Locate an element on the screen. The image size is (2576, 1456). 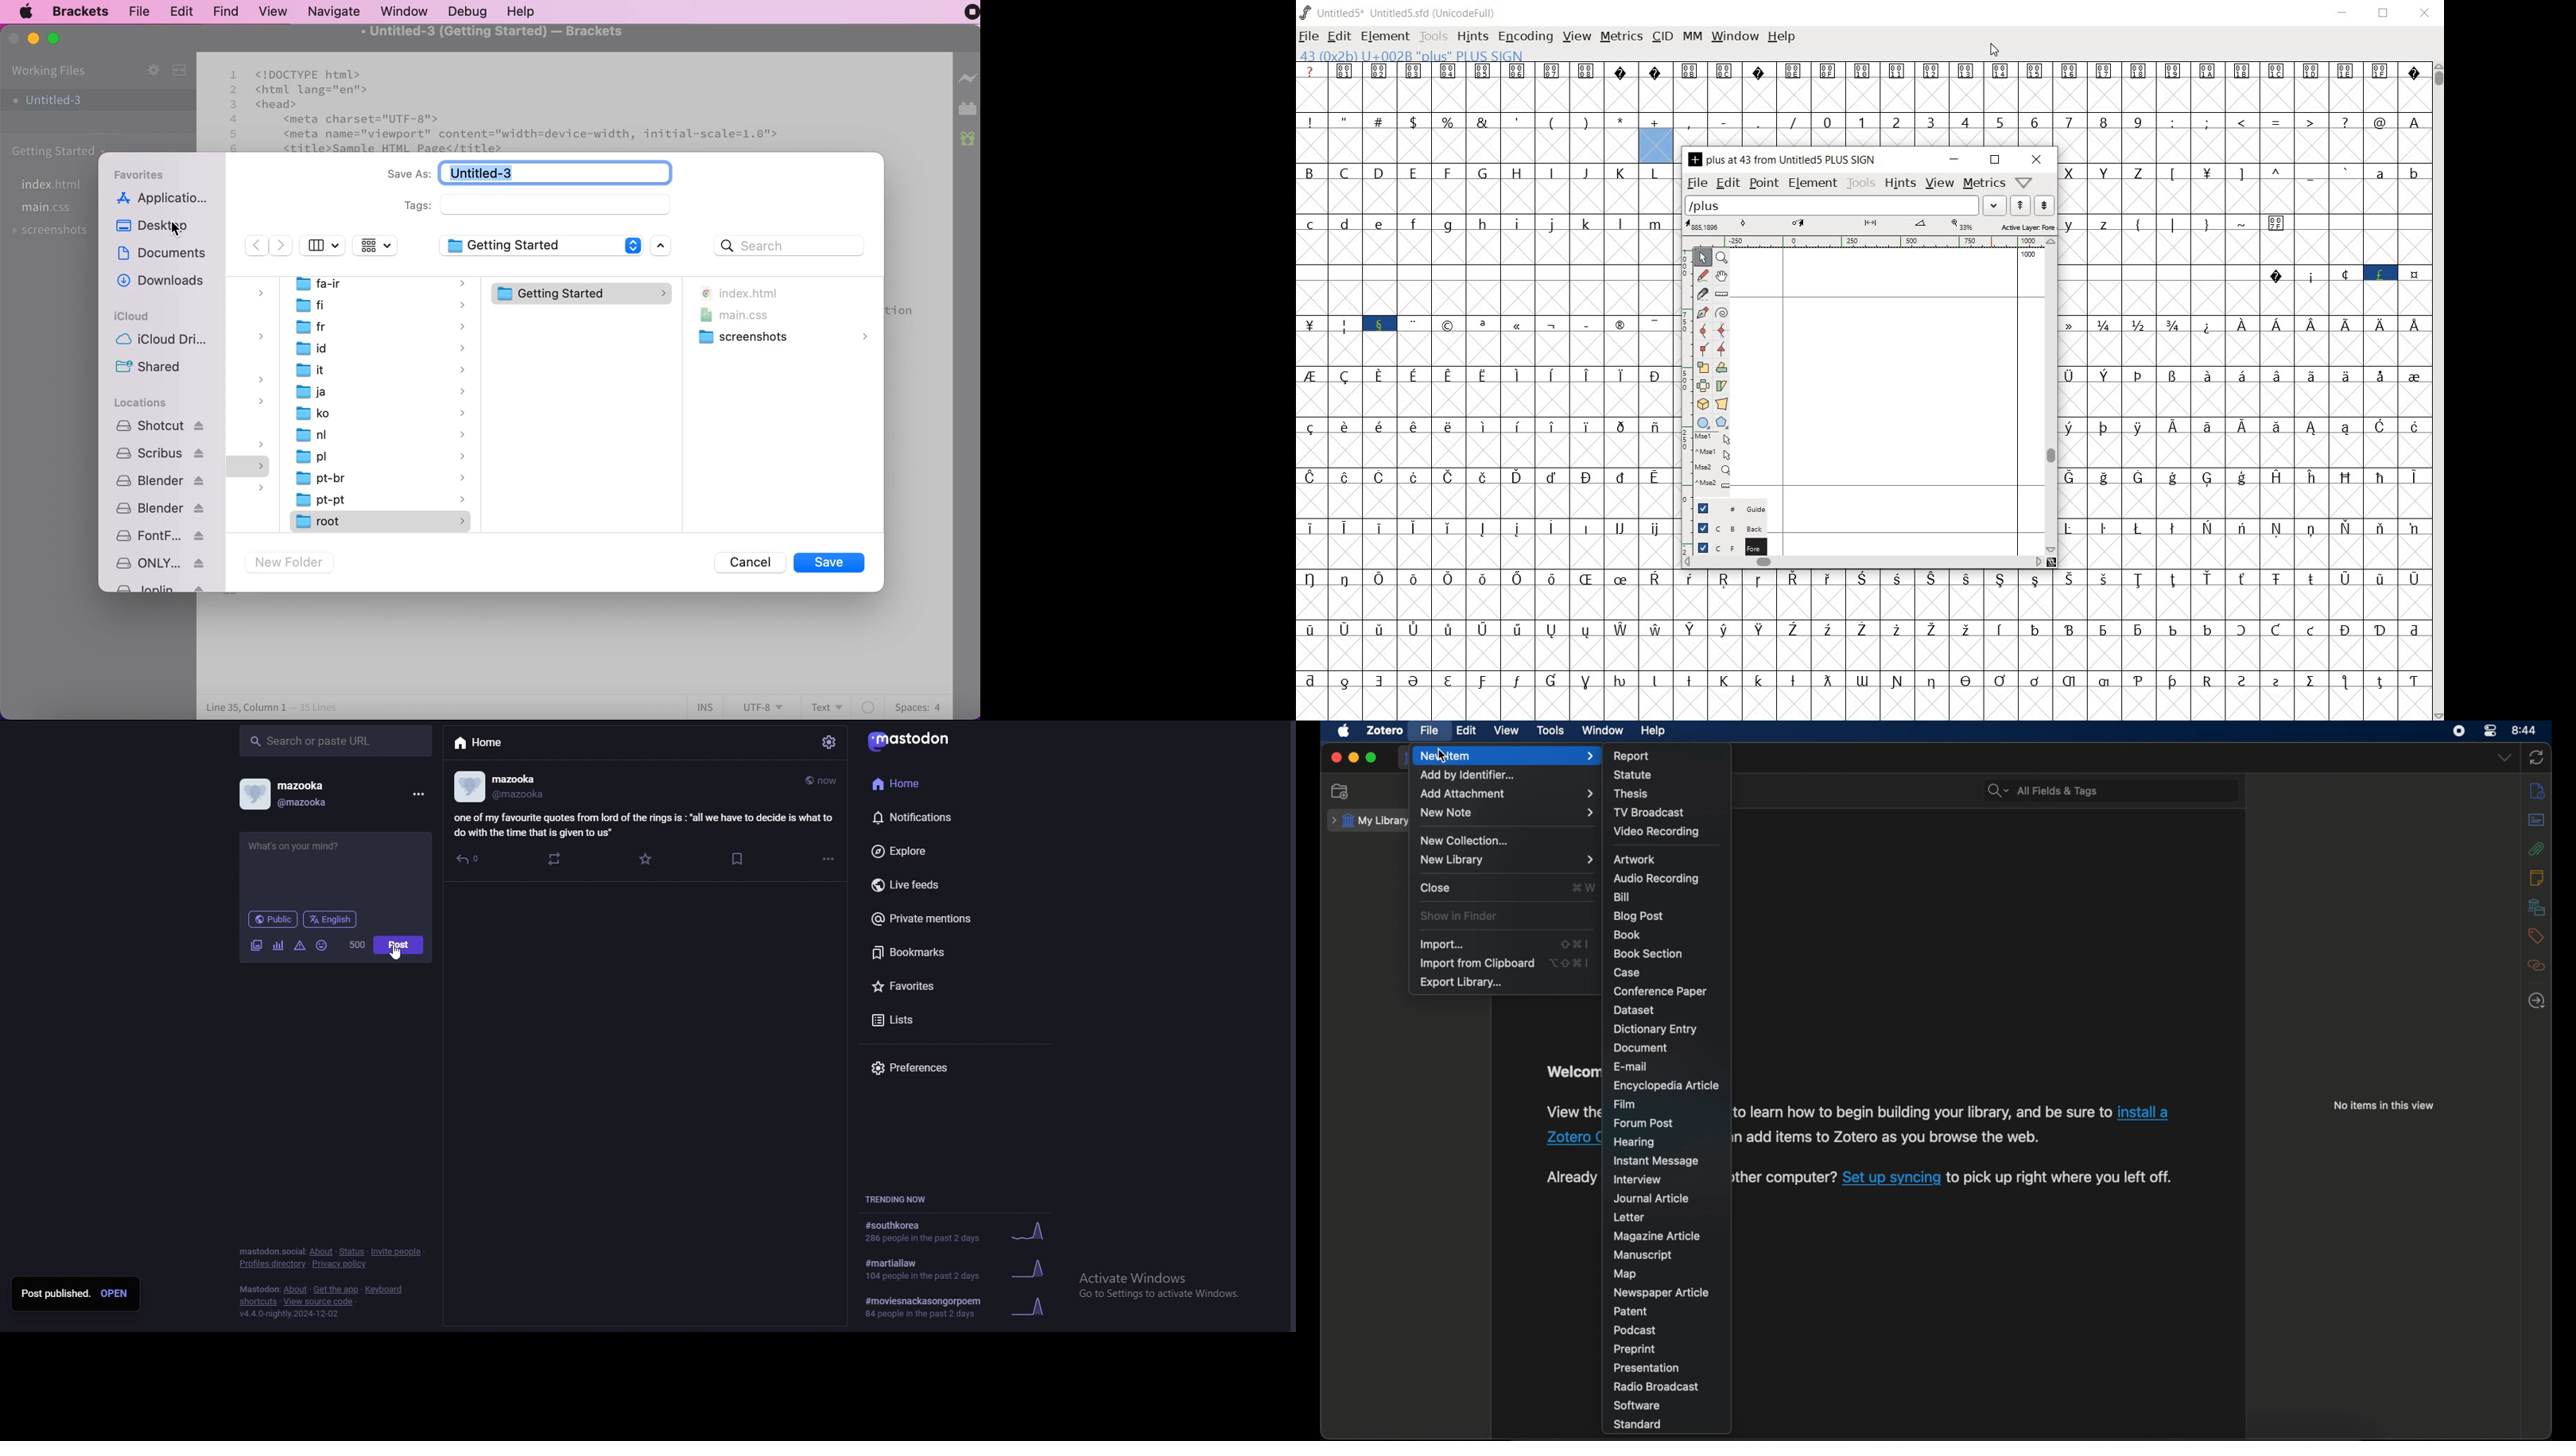
it is located at coordinates (382, 369).